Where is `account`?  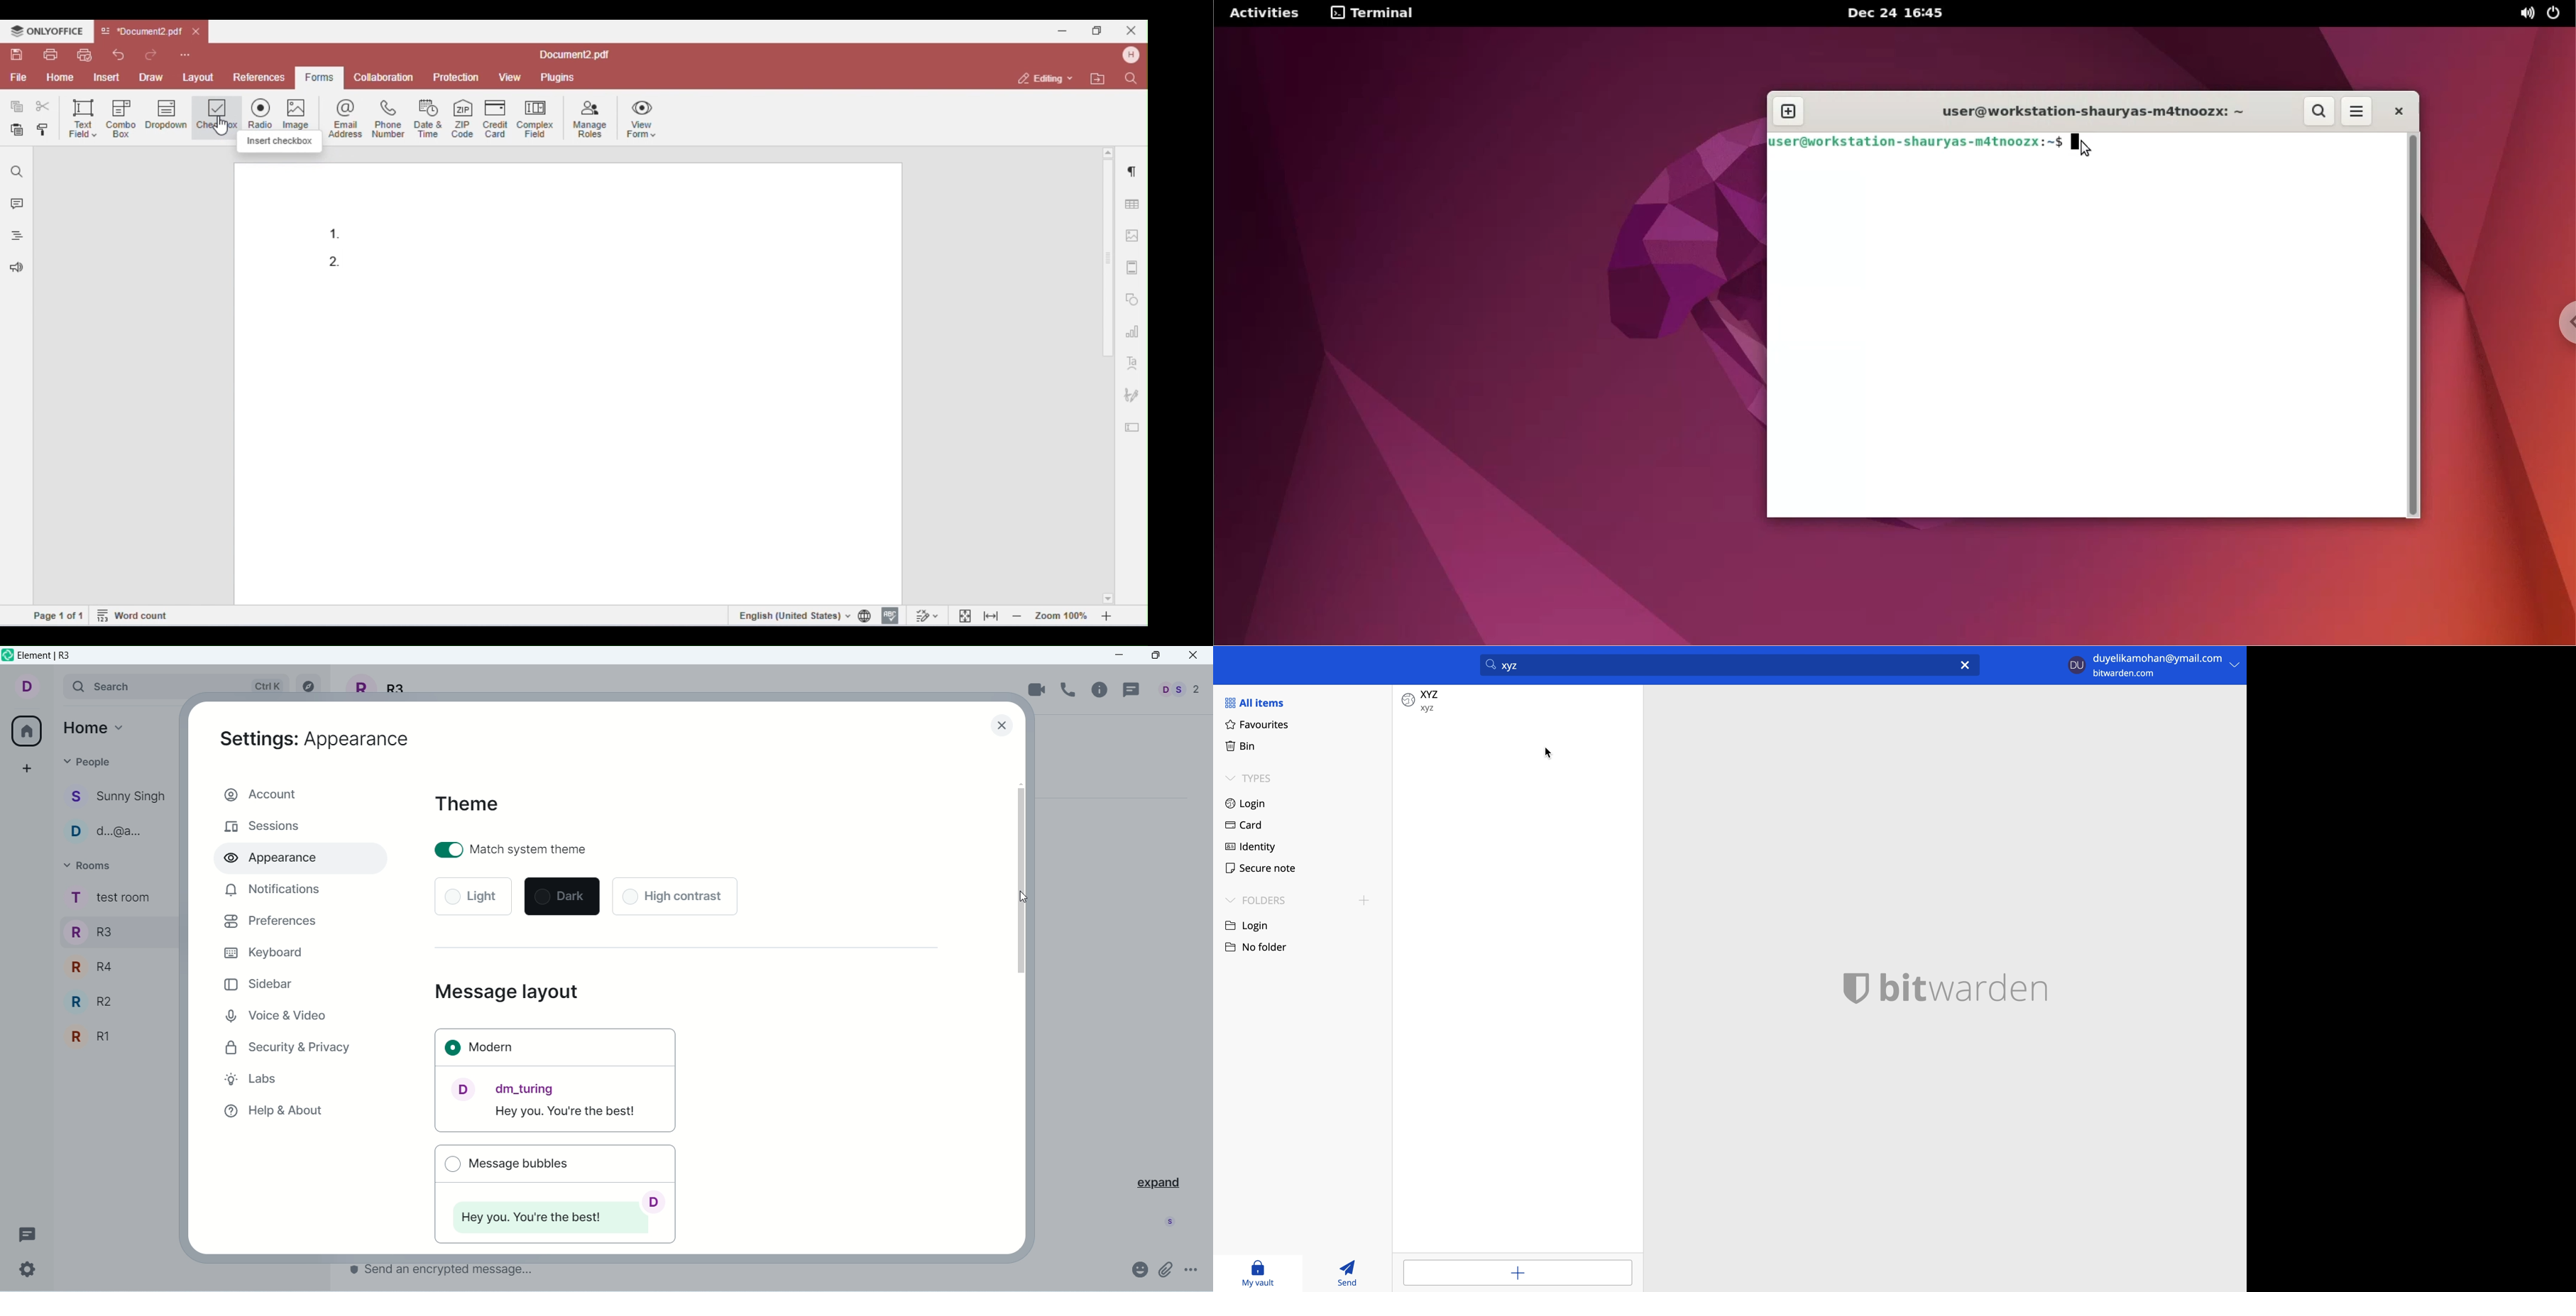 account is located at coordinates (35, 687).